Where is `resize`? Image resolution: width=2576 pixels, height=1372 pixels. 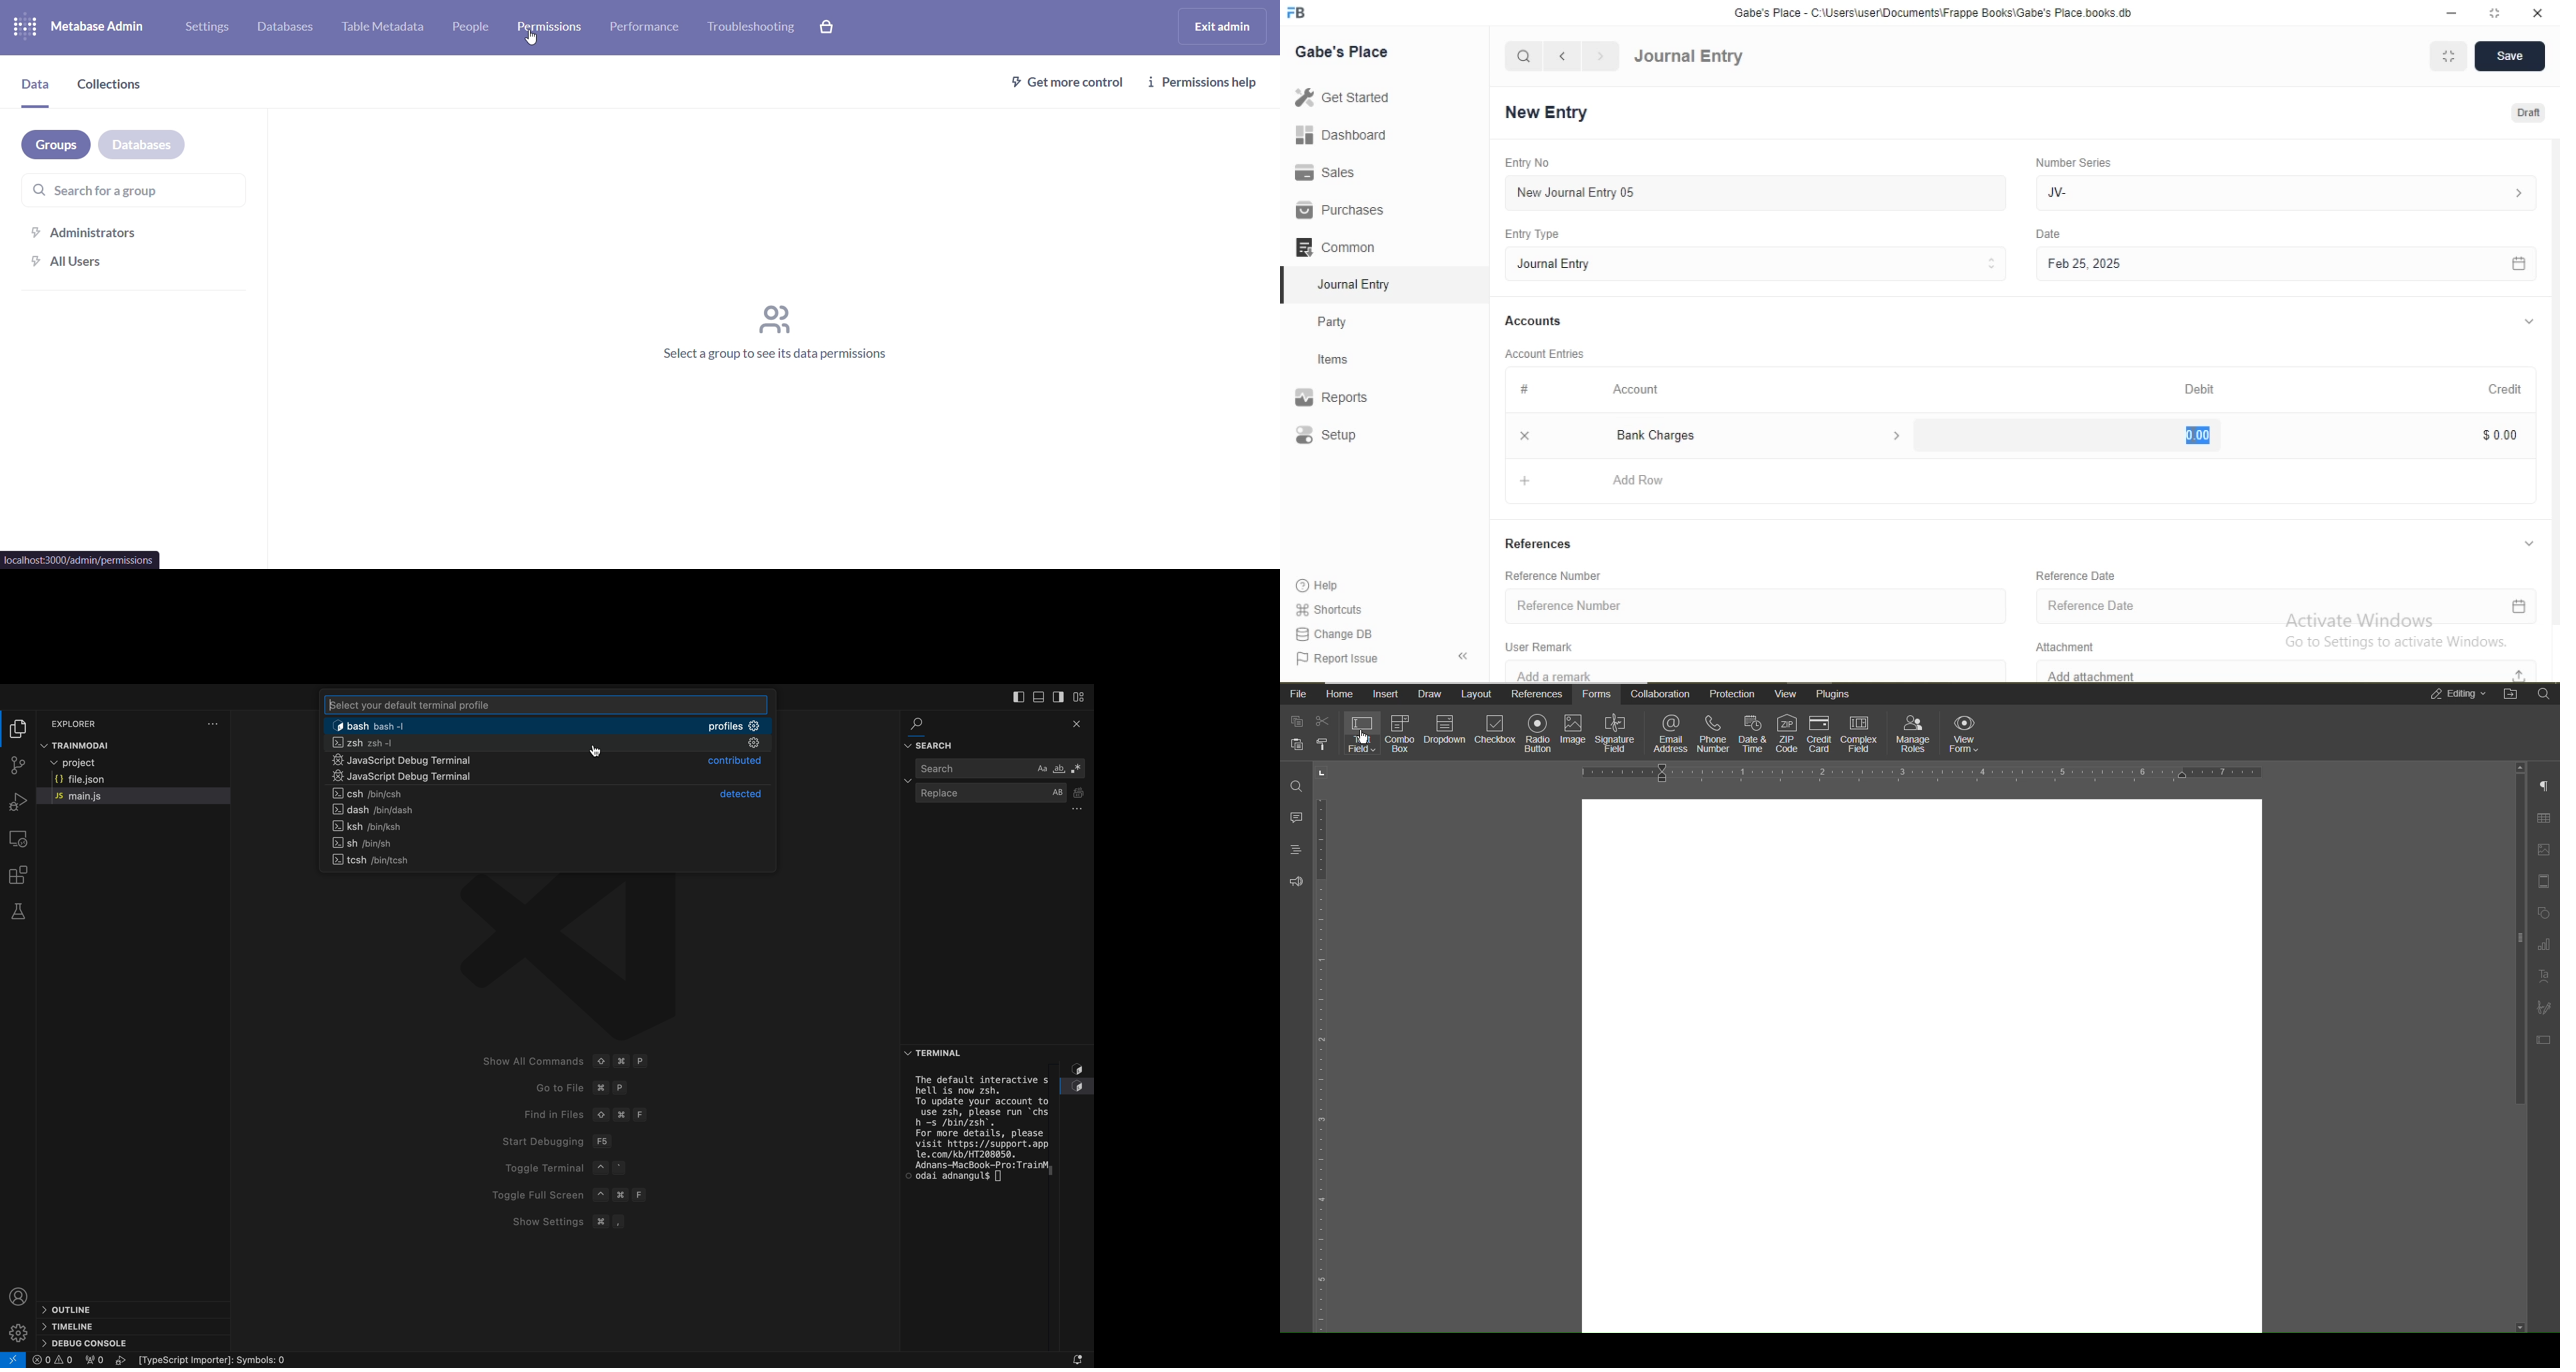 resize is located at coordinates (2492, 13).